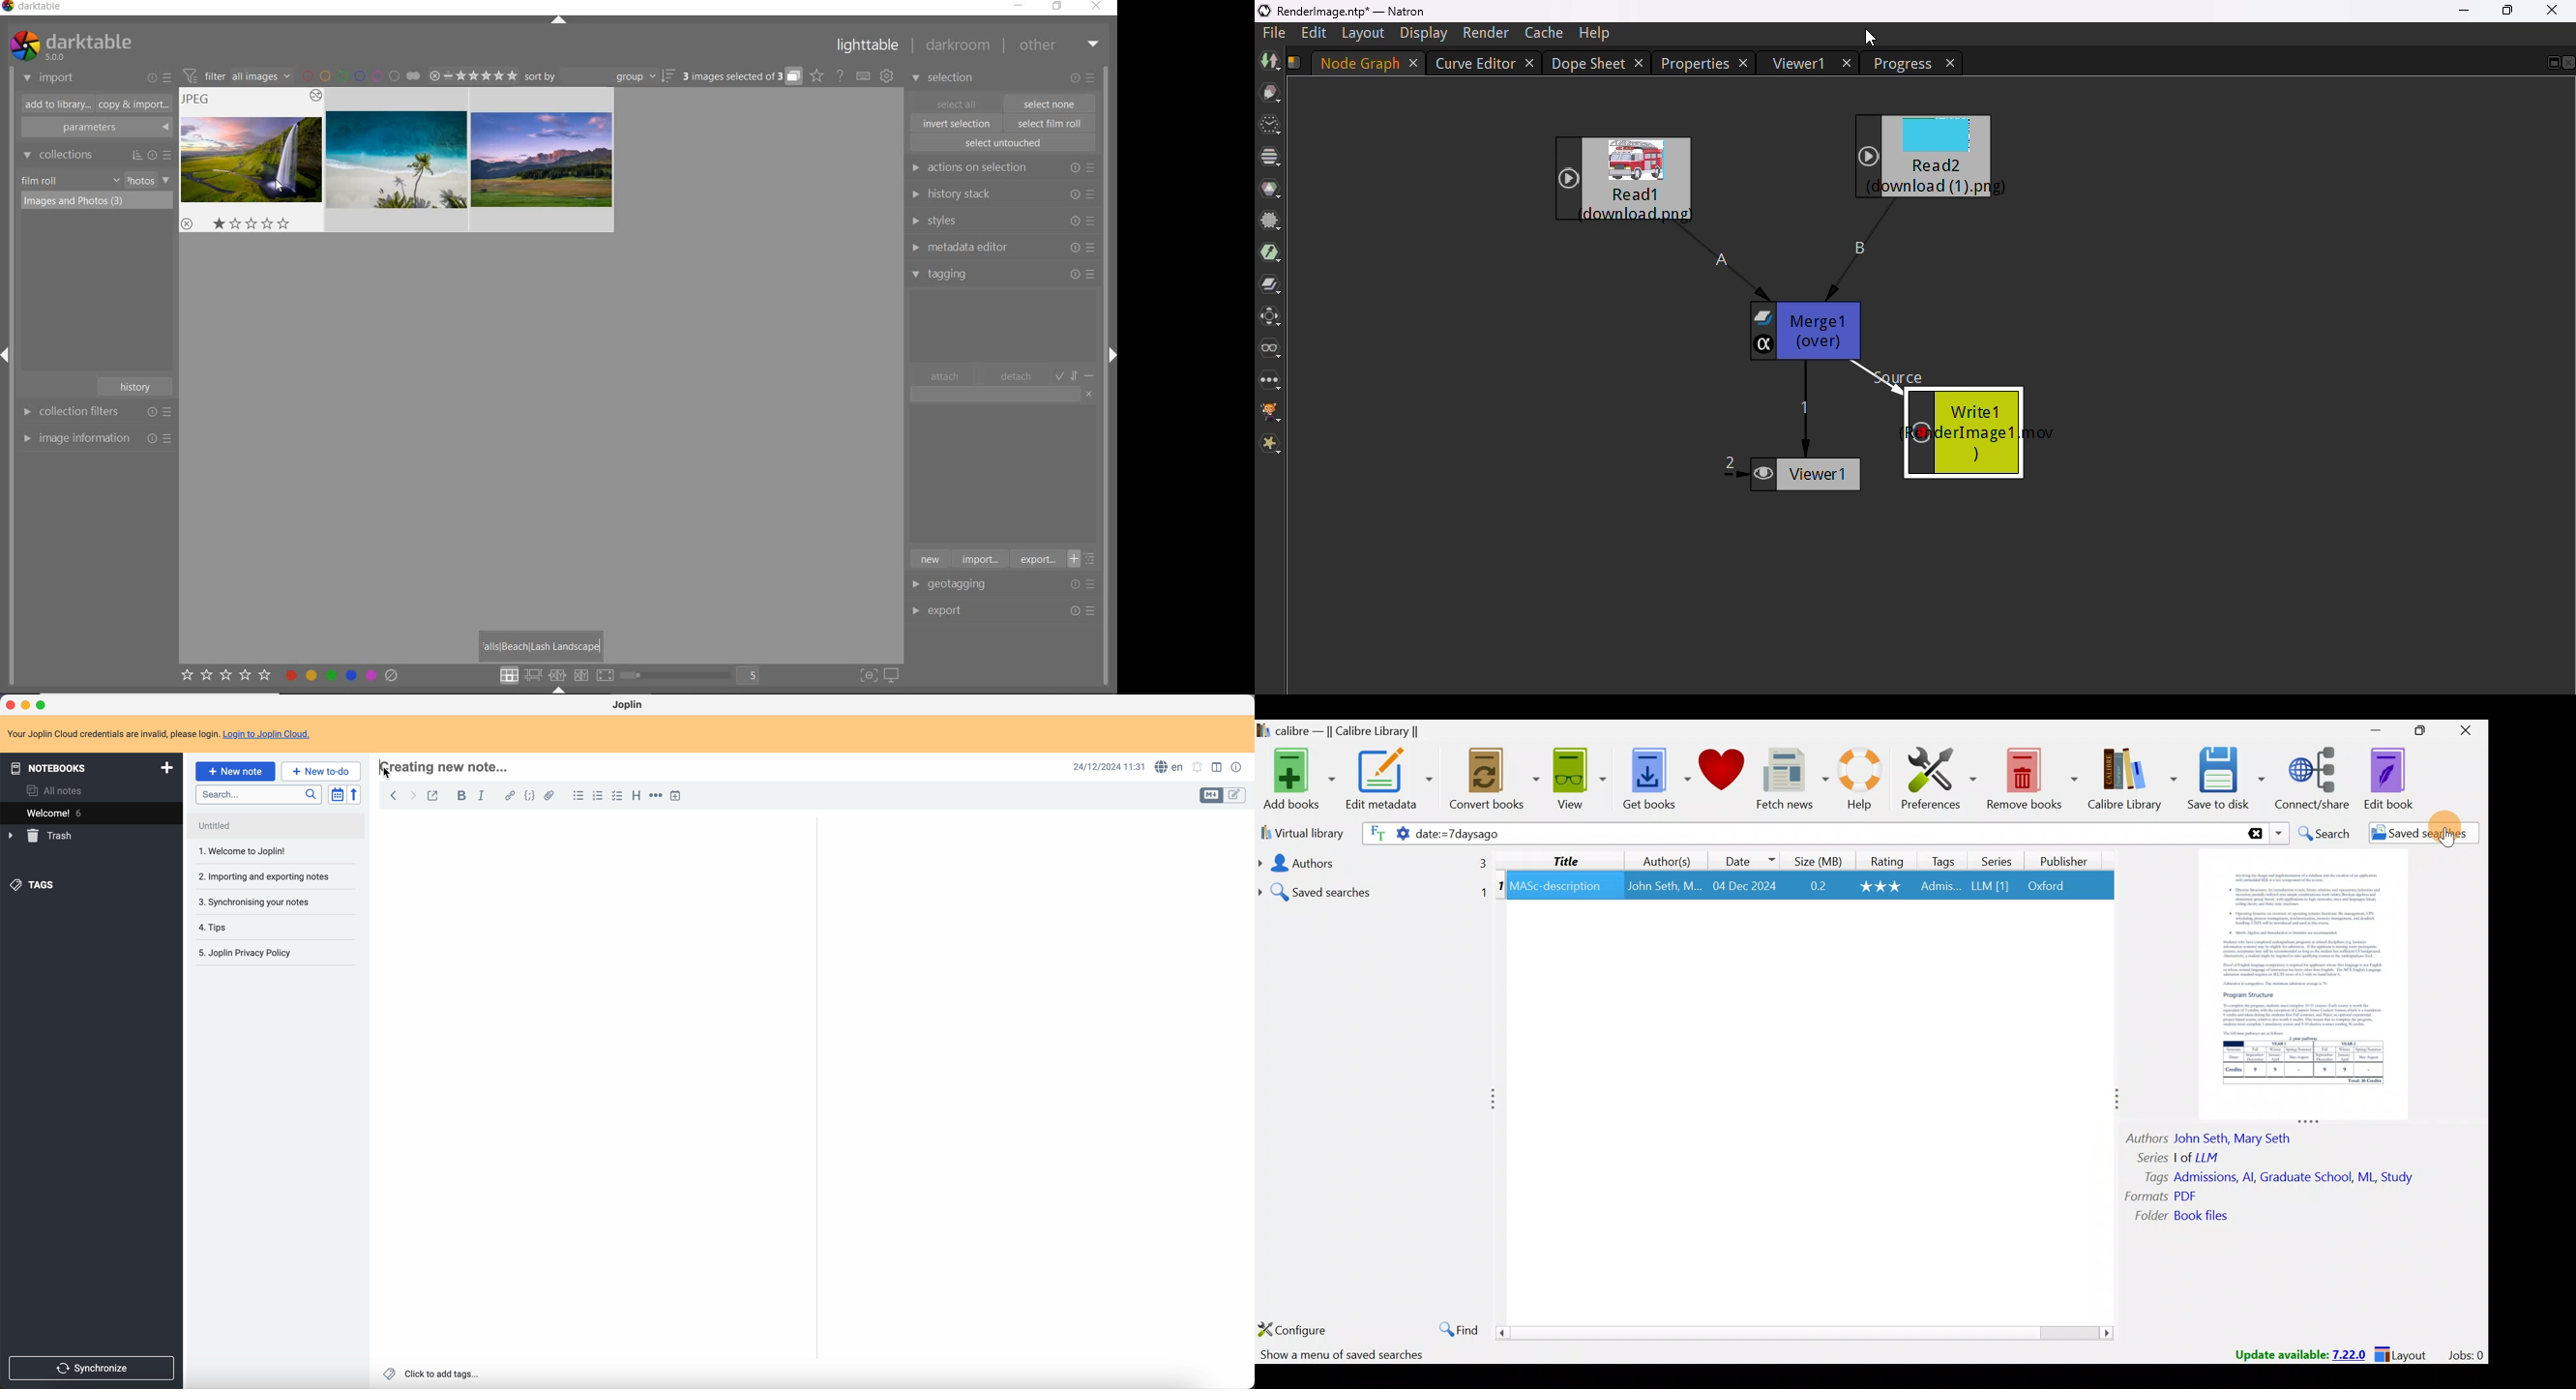 The width and height of the screenshot is (2576, 1400). Describe the element at coordinates (393, 794) in the screenshot. I see `back` at that location.